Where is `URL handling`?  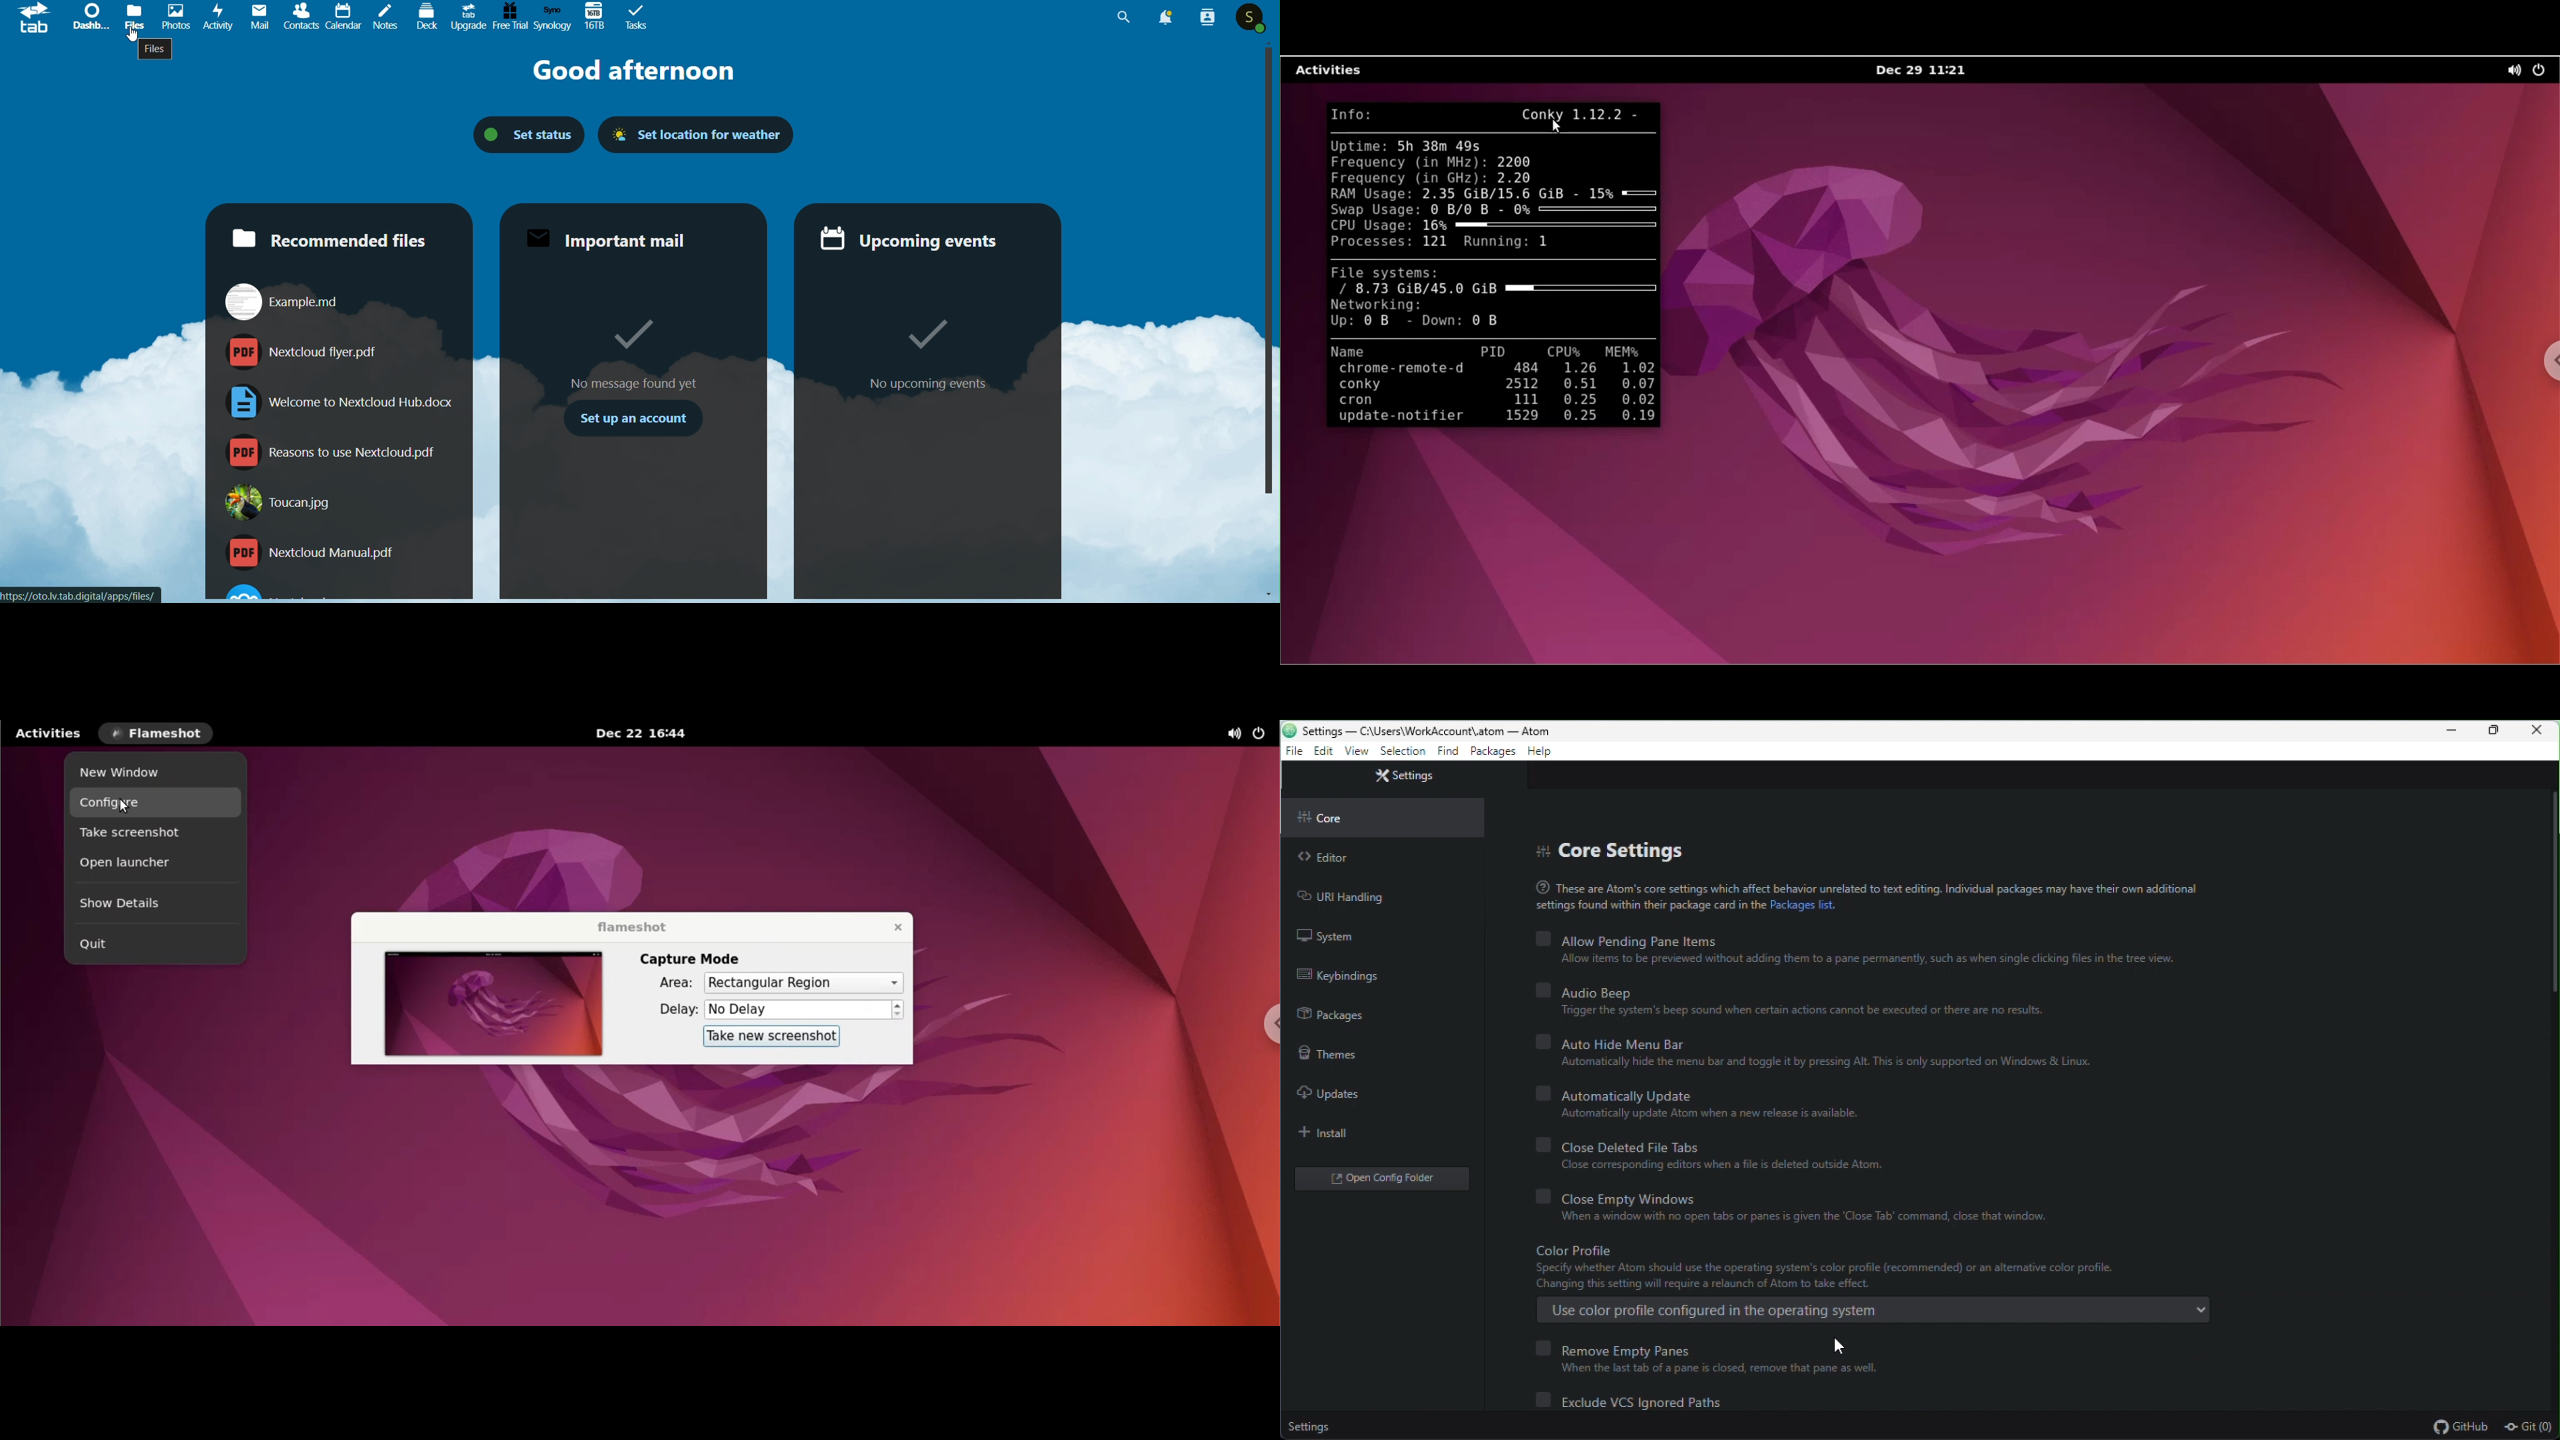
URL handling is located at coordinates (1352, 897).